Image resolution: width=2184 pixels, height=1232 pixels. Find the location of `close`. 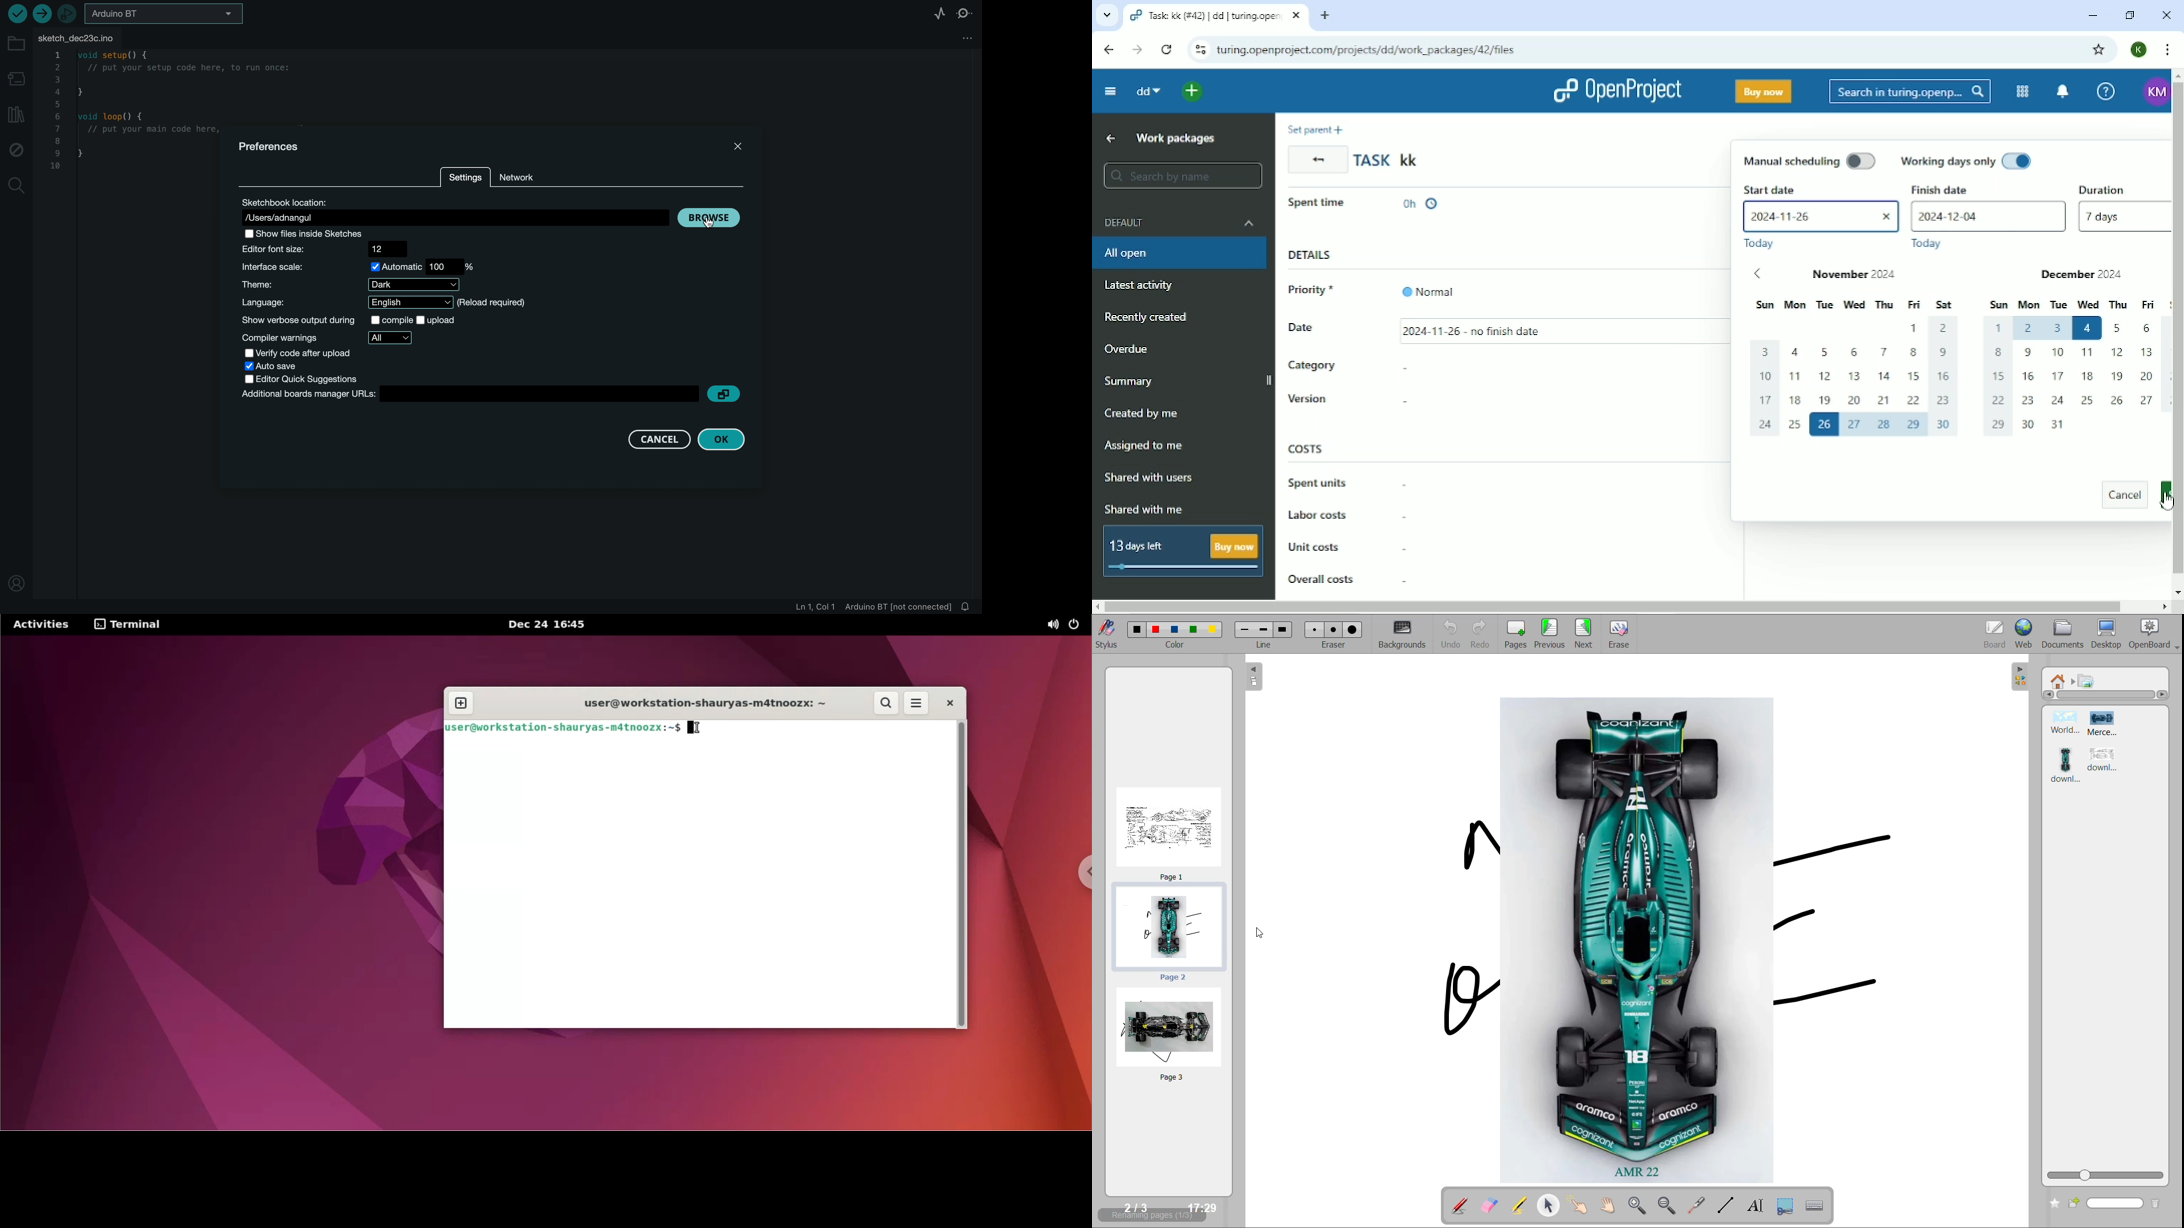

close is located at coordinates (737, 147).